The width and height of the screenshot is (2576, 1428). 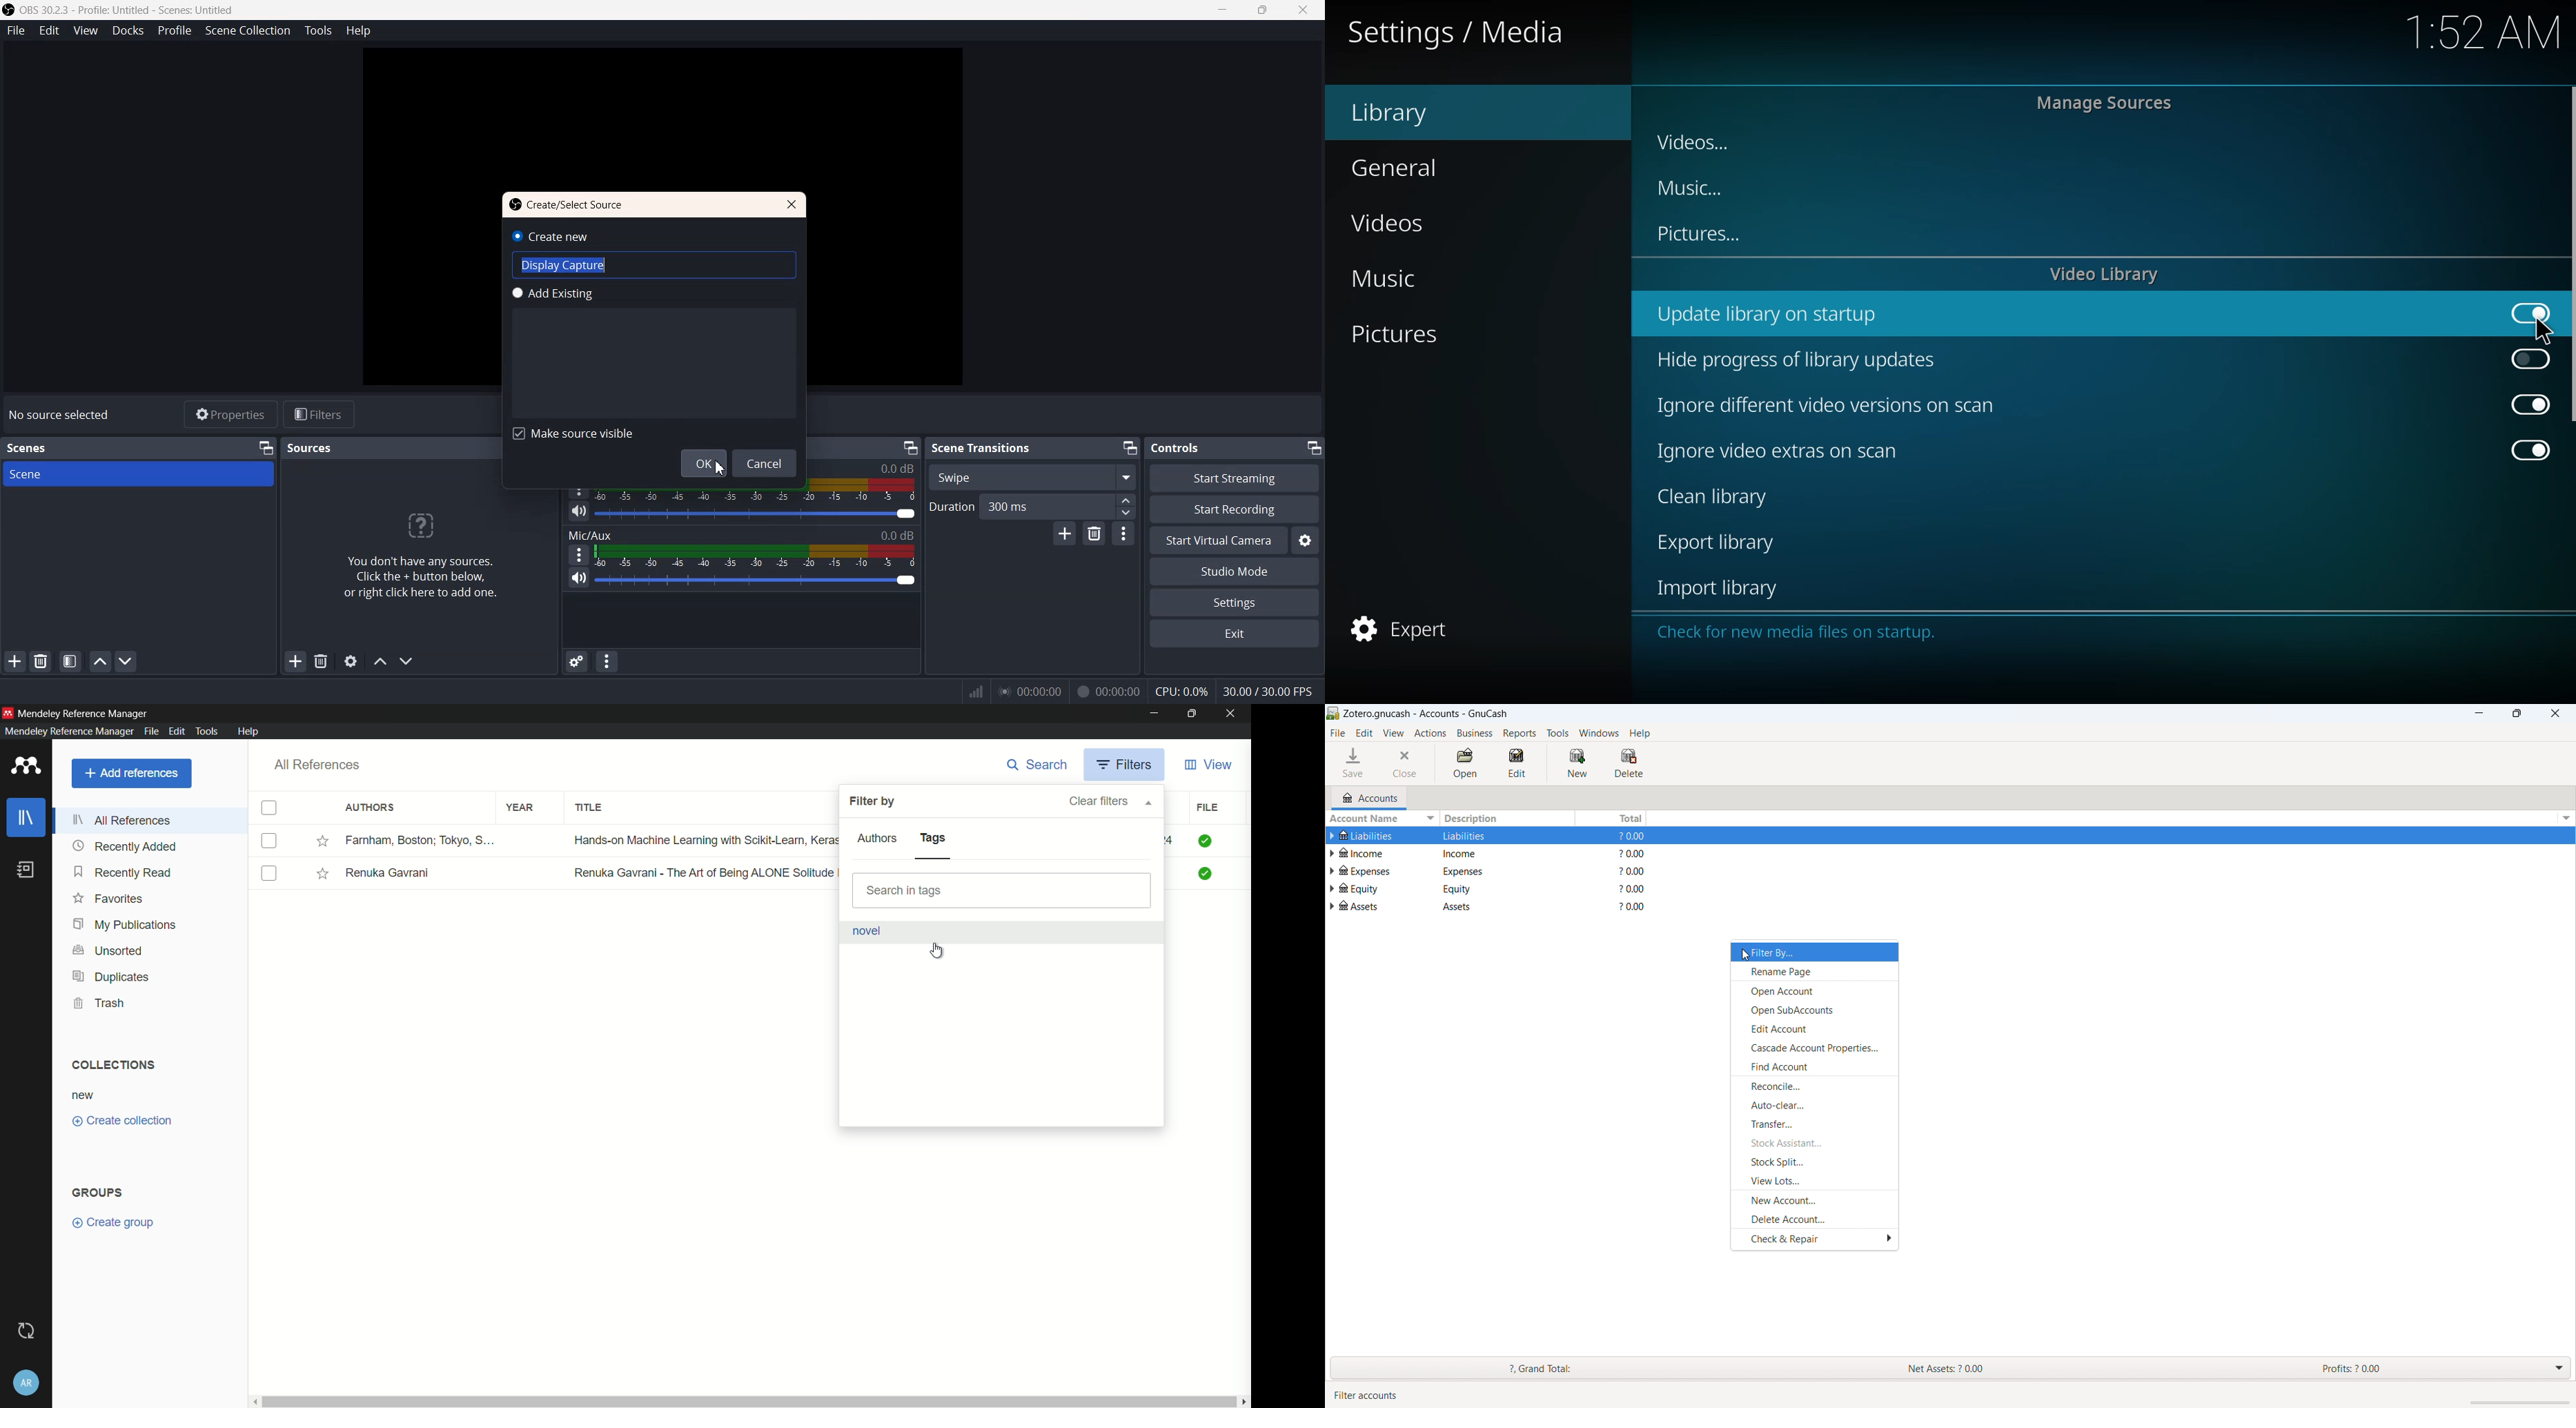 What do you see at coordinates (579, 487) in the screenshot?
I see `More` at bounding box center [579, 487].